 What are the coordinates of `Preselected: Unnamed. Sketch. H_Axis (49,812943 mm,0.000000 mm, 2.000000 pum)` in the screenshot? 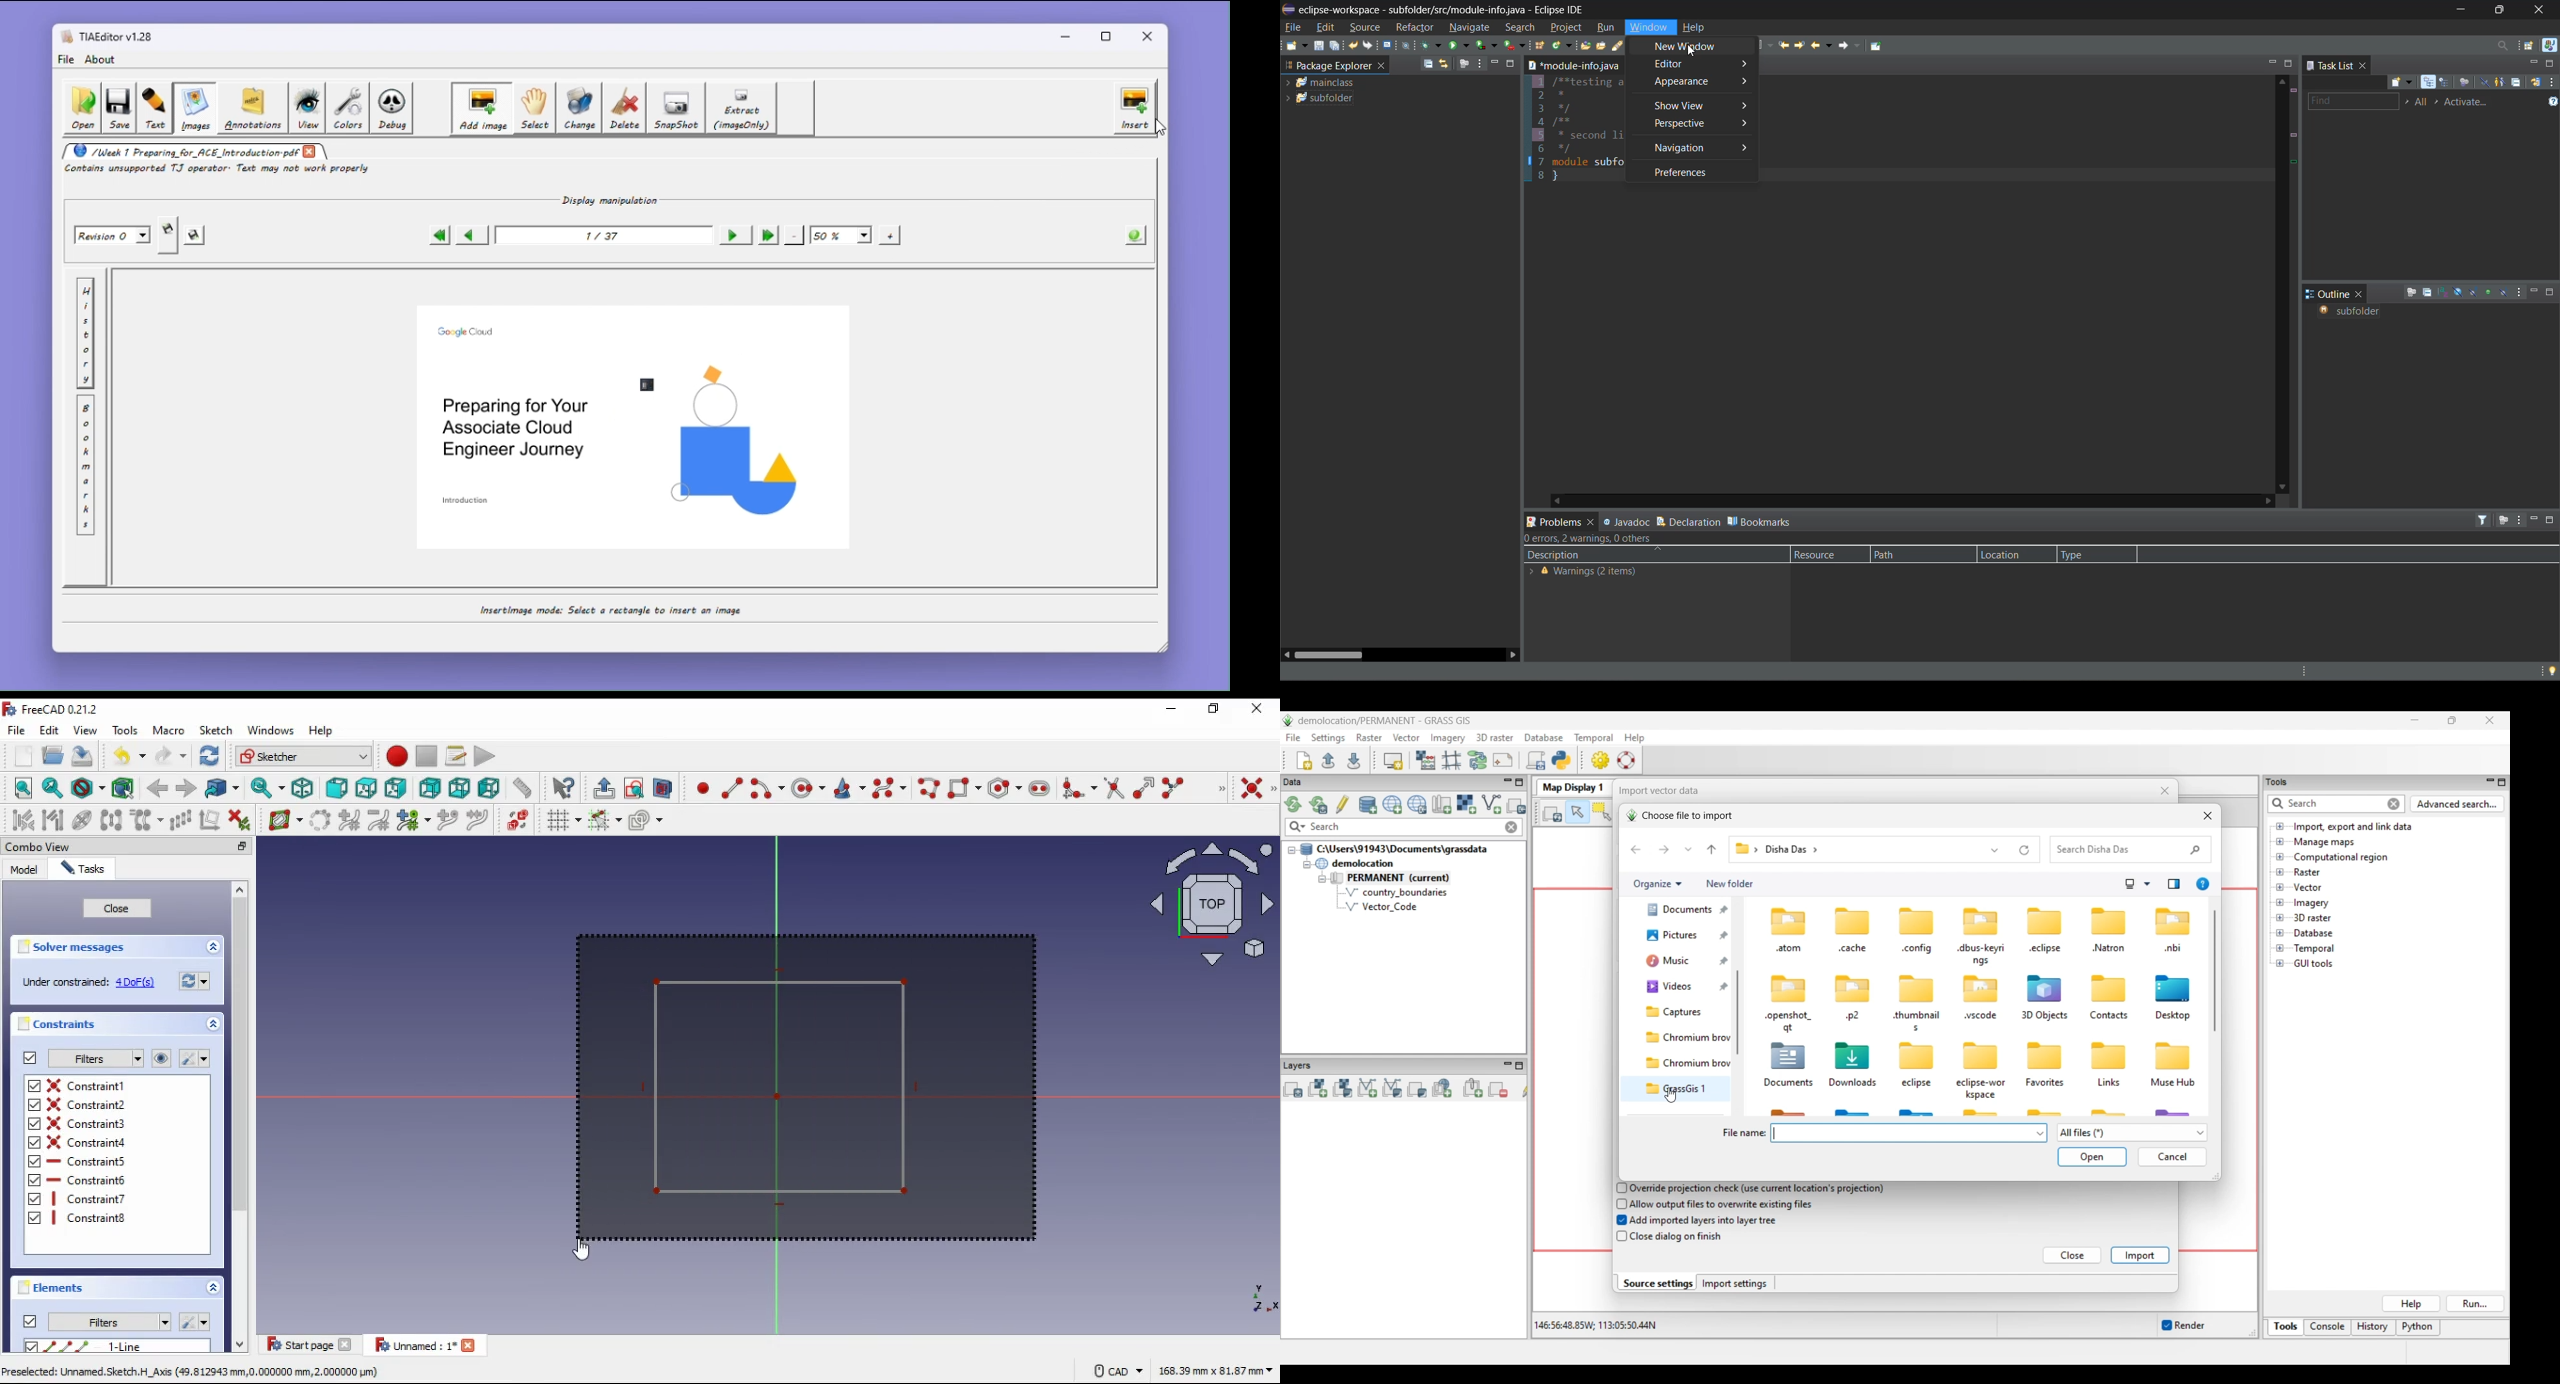 It's located at (193, 1372).